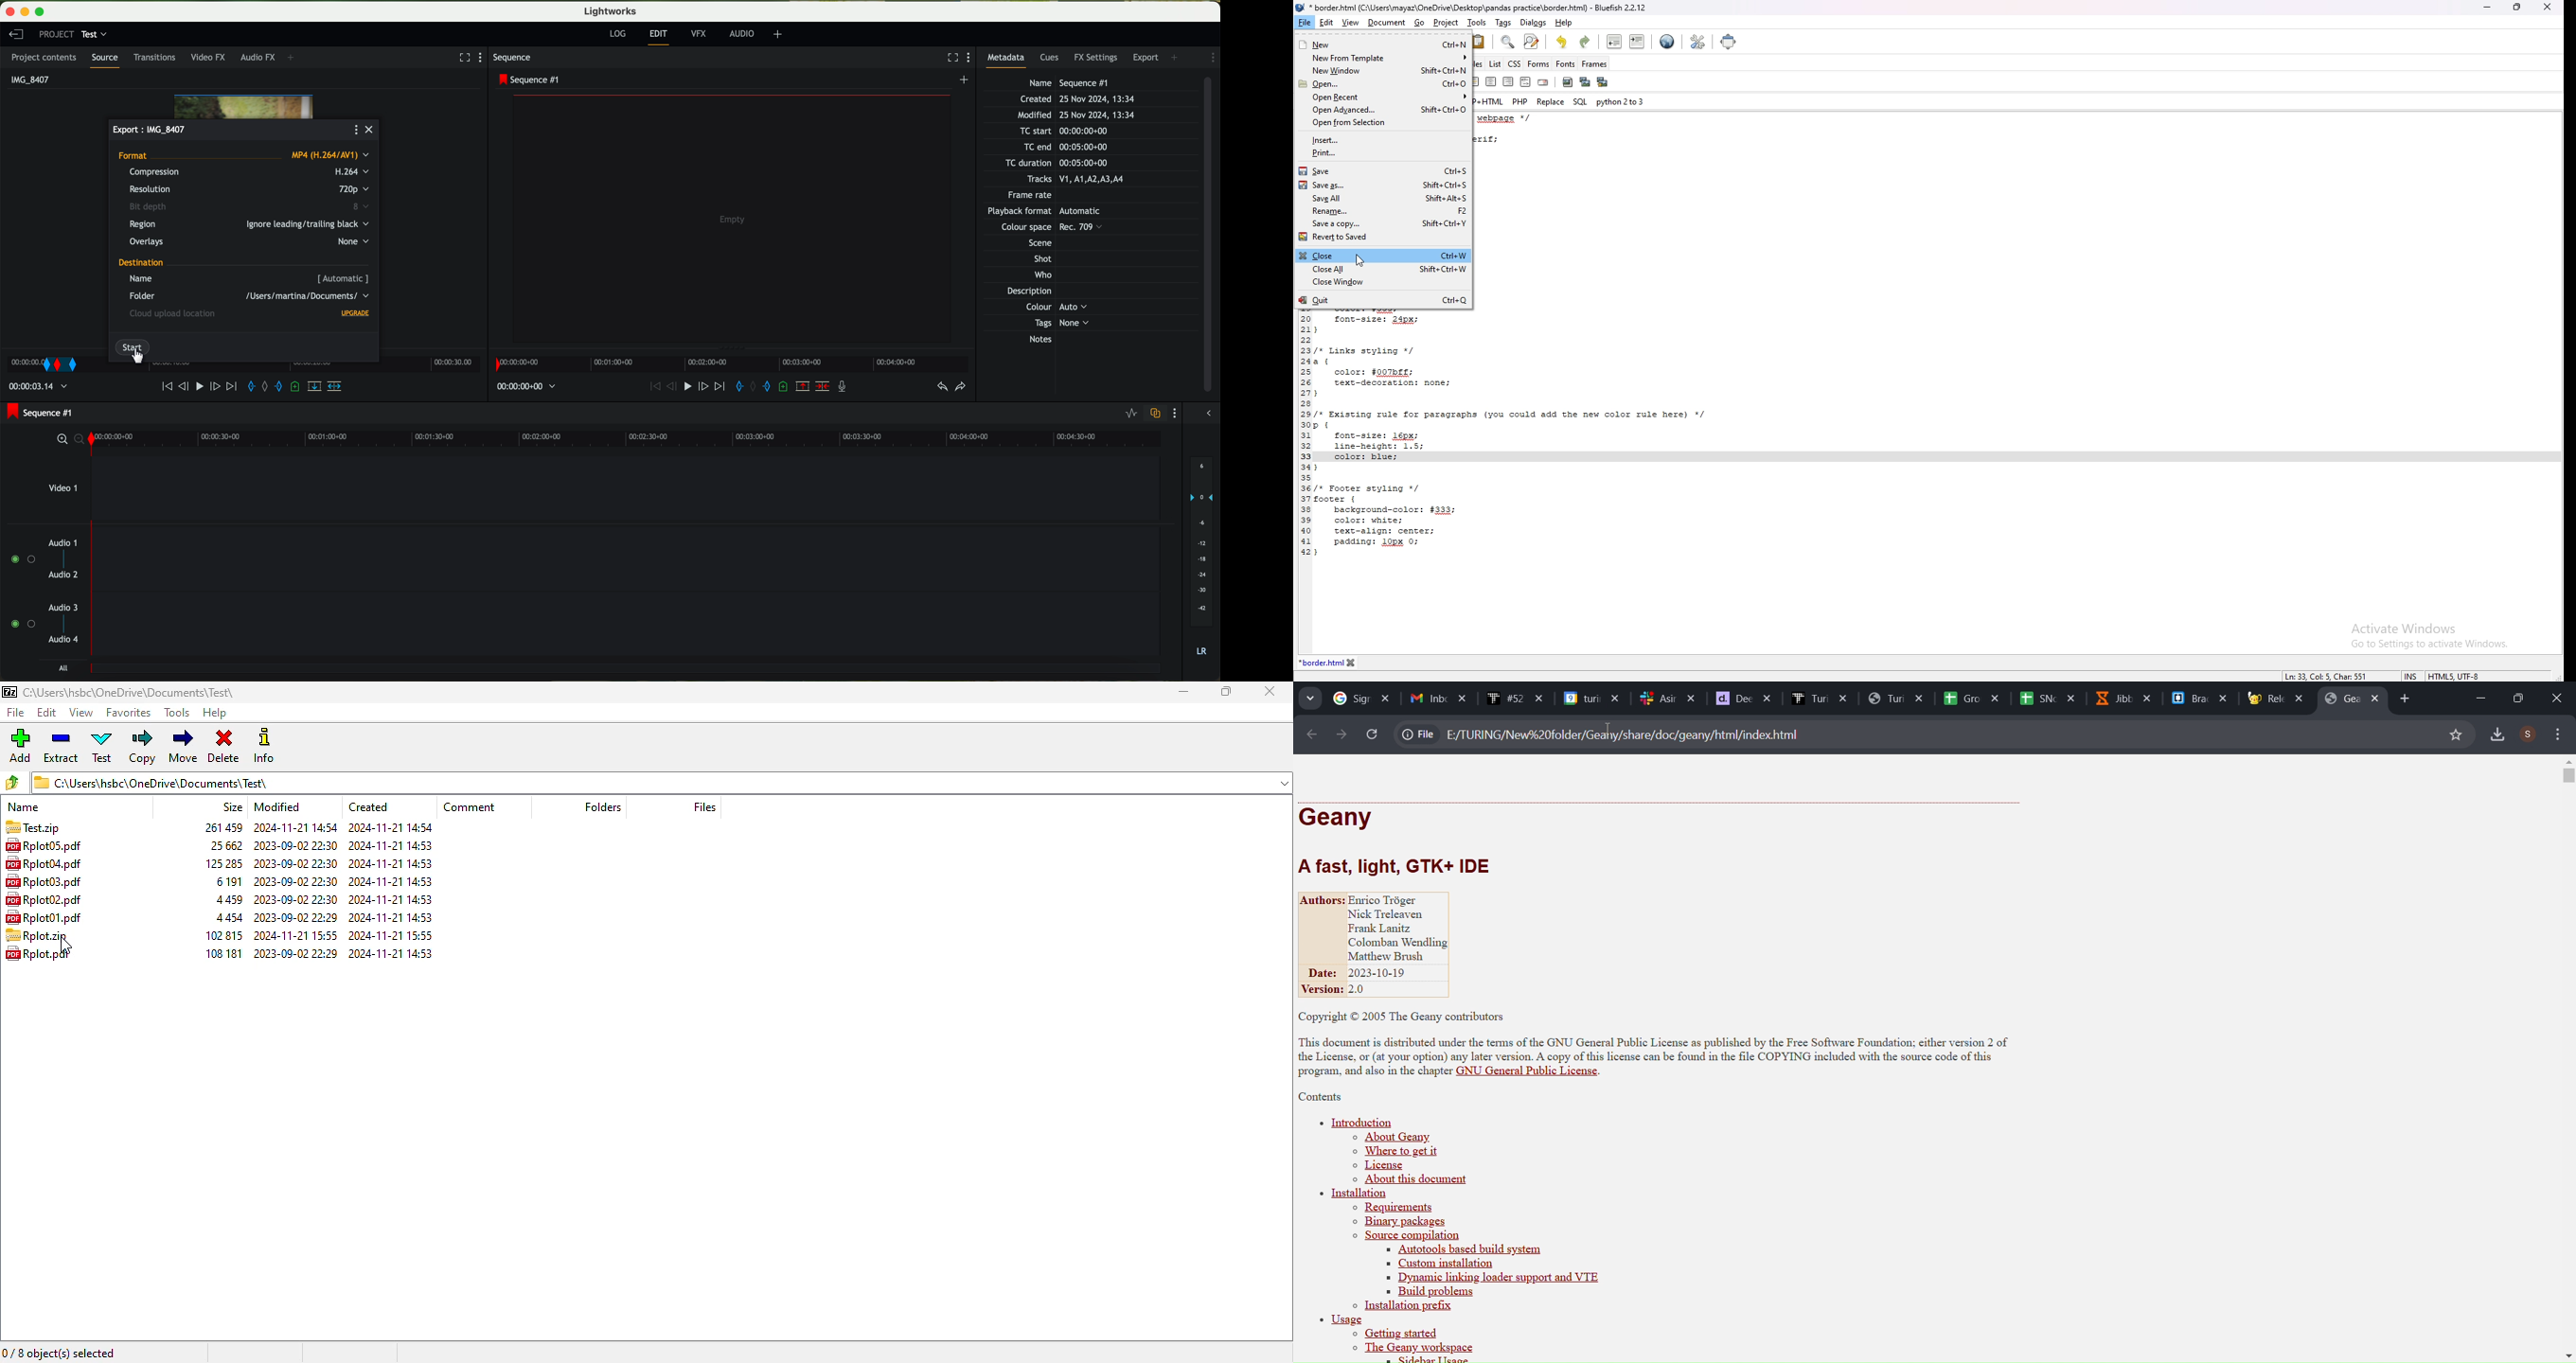 This screenshot has width=2576, height=1372. I want to click on transitions, so click(157, 57).